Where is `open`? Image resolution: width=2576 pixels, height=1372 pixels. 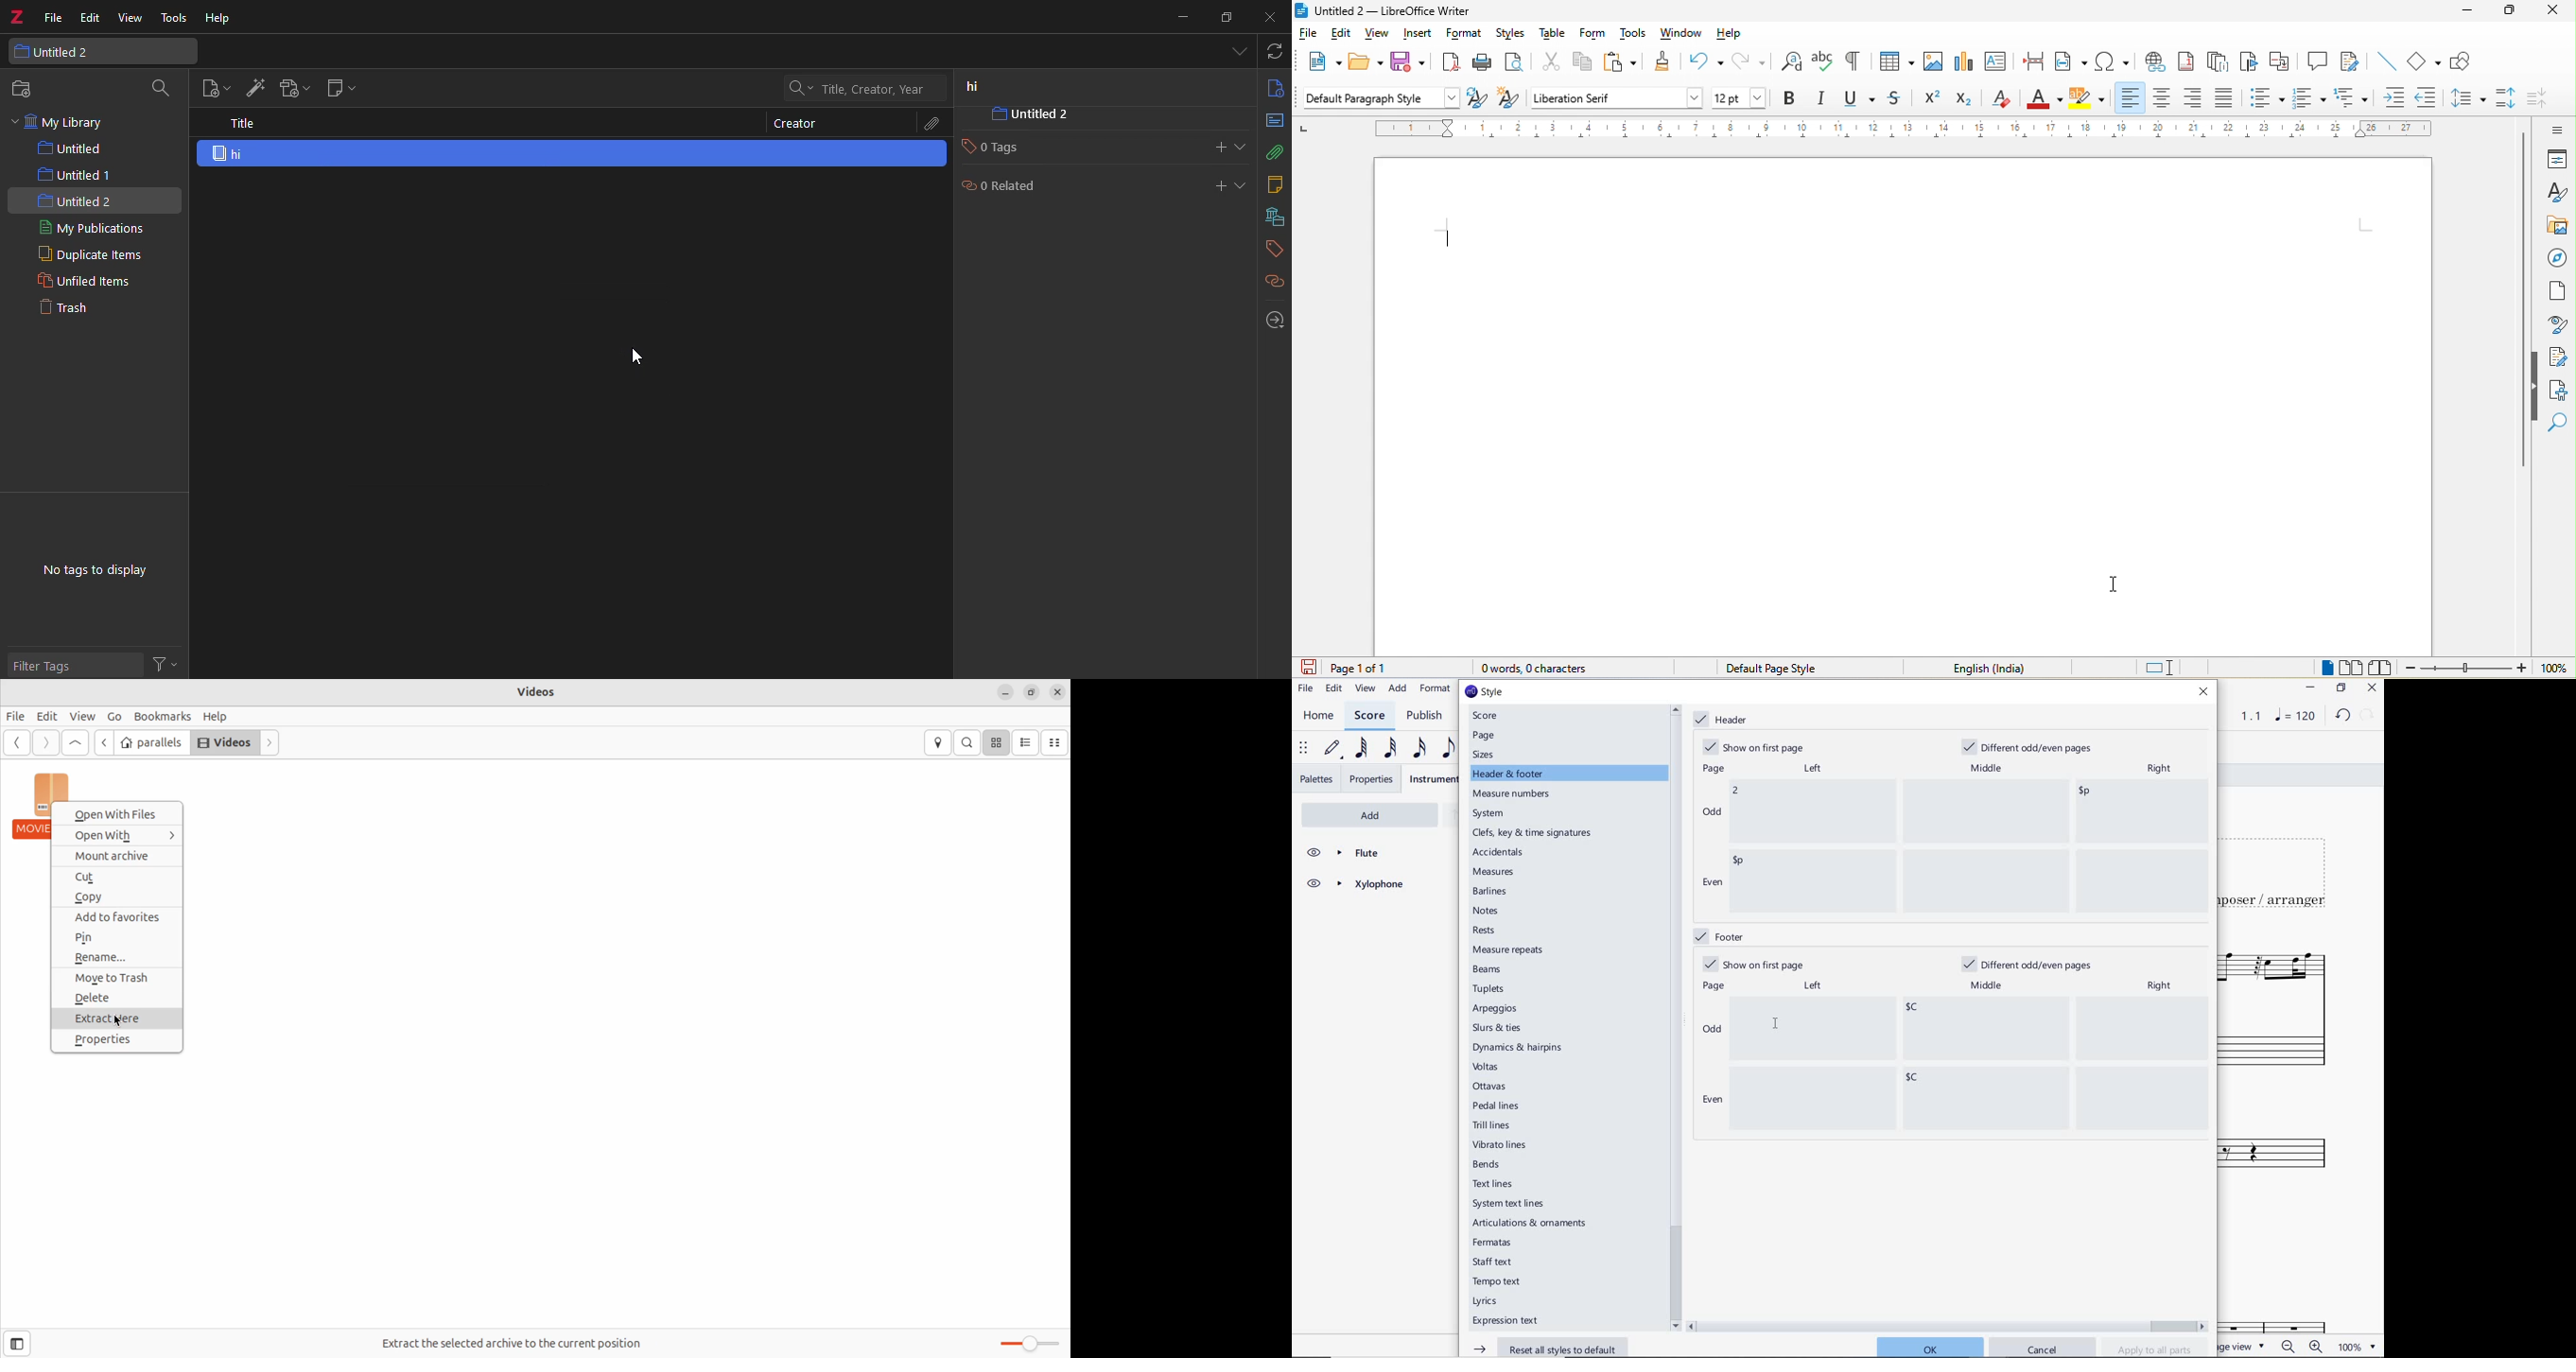
open is located at coordinates (1367, 60).